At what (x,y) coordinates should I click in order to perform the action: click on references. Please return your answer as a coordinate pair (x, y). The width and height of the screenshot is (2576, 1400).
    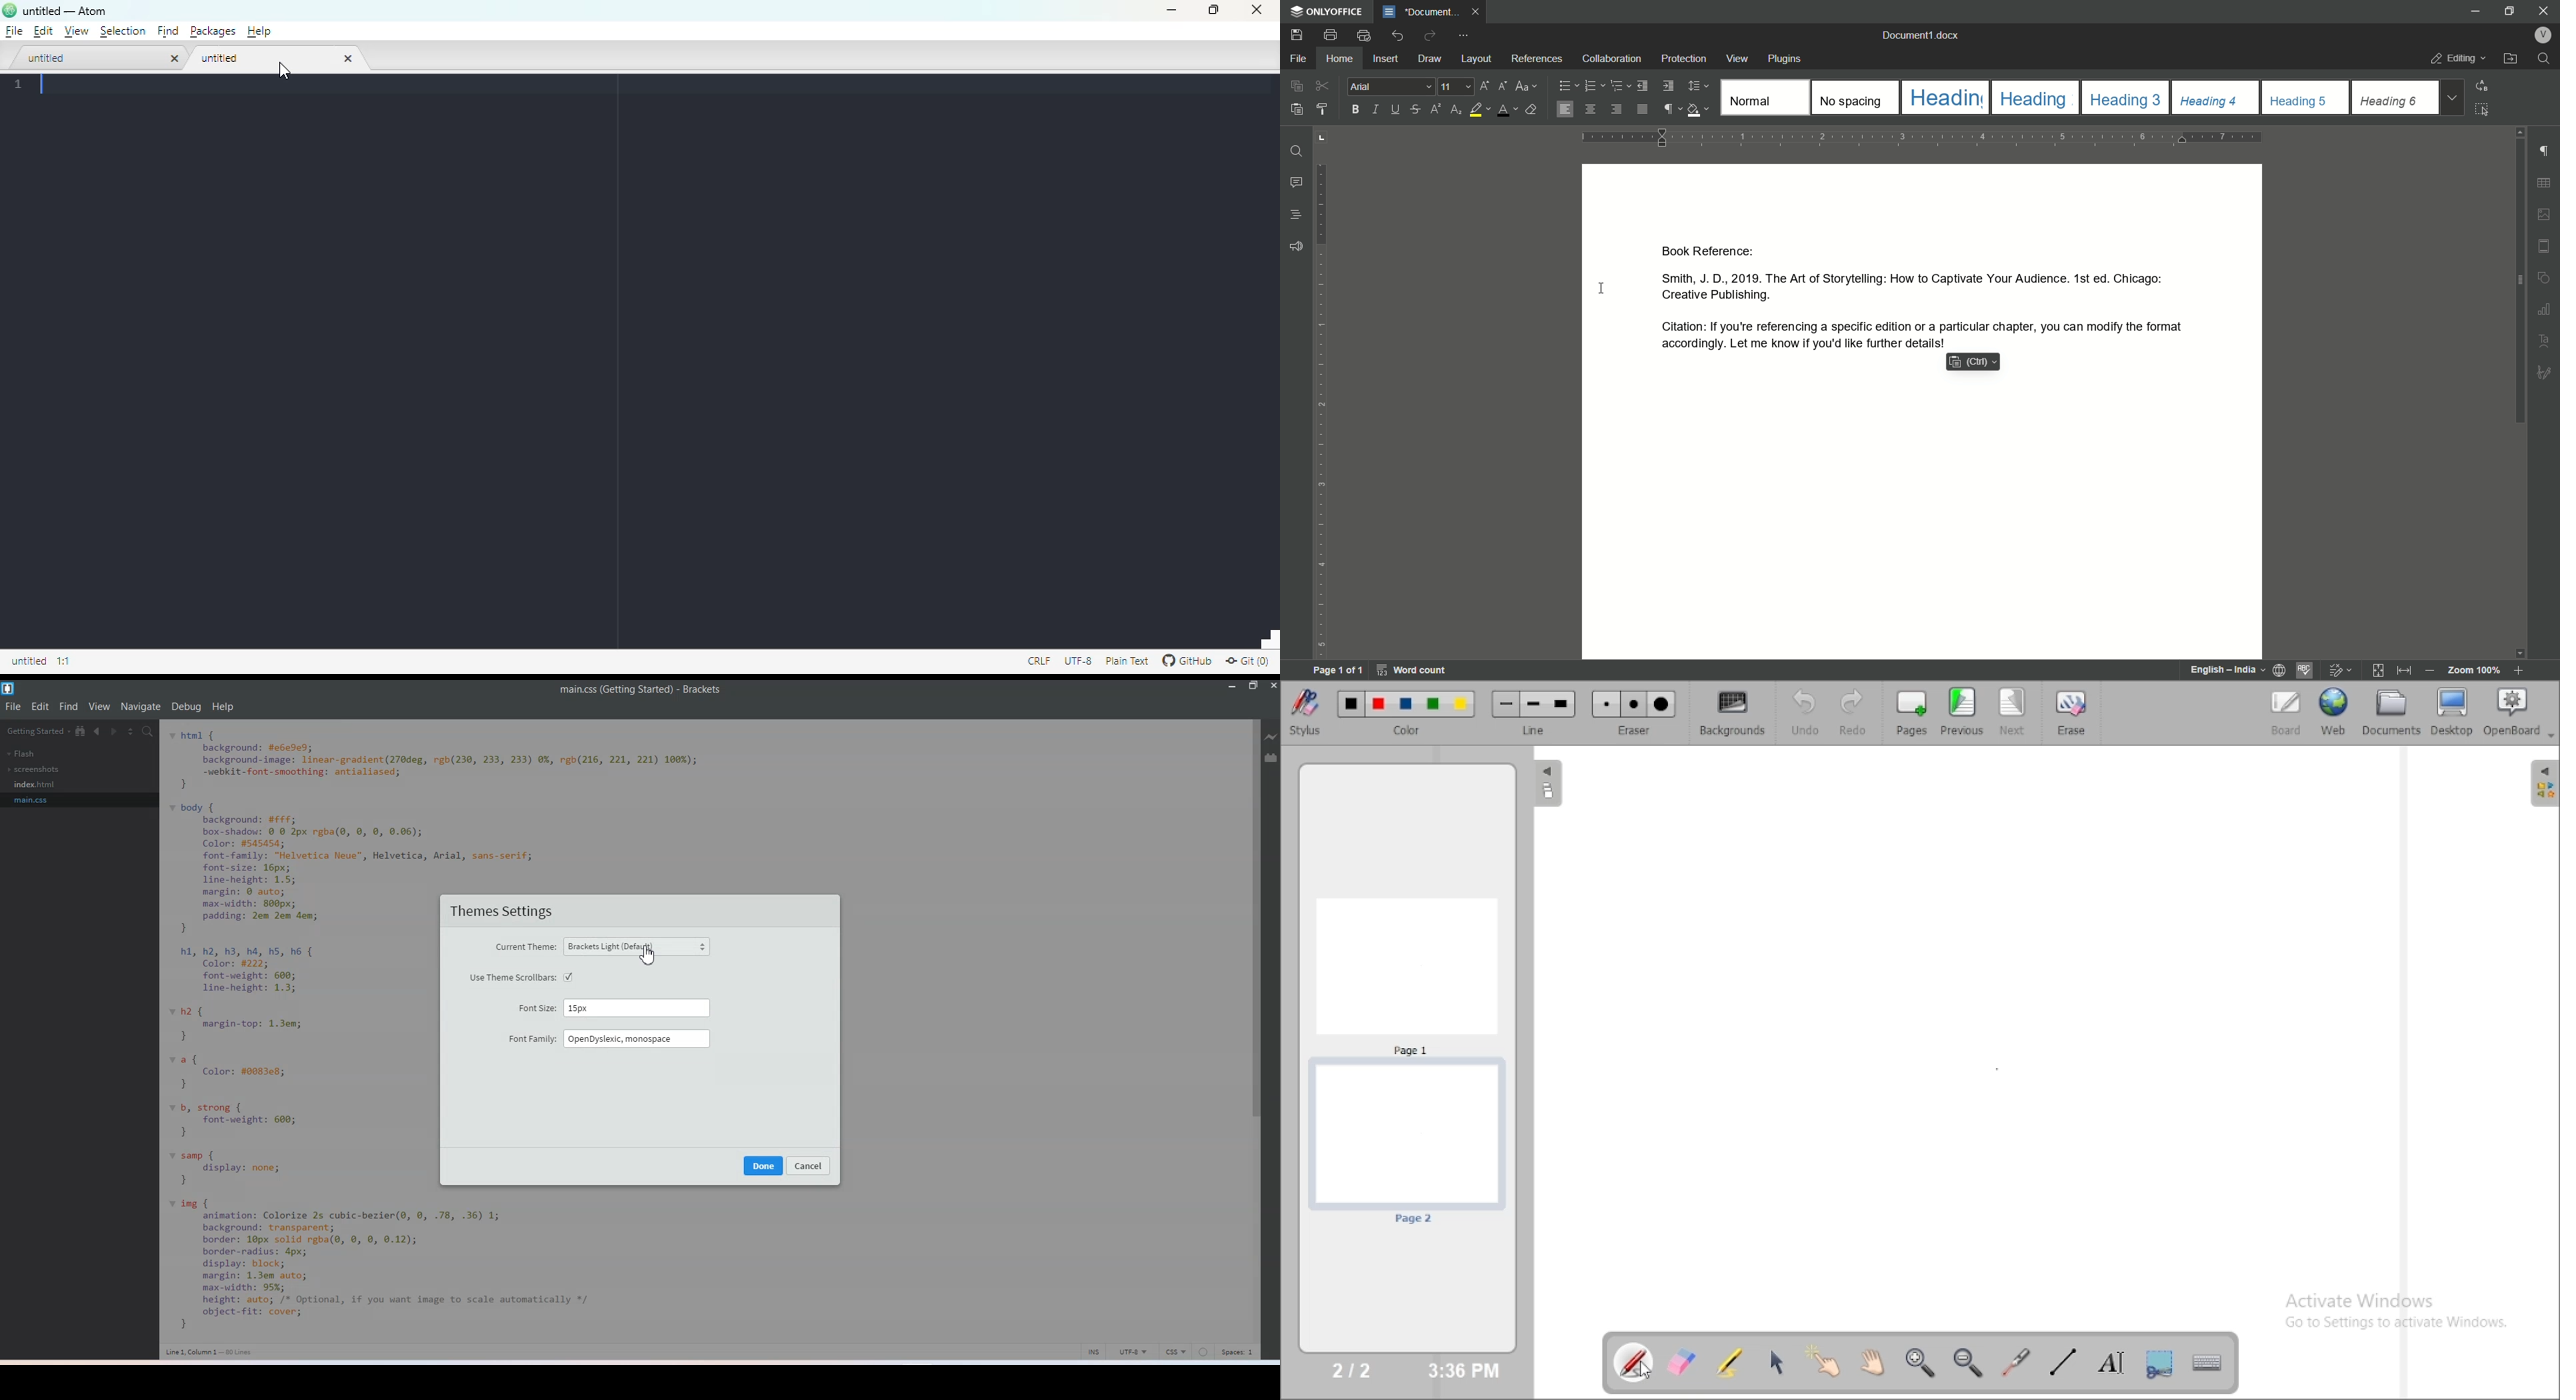
    Looking at the image, I should click on (1537, 58).